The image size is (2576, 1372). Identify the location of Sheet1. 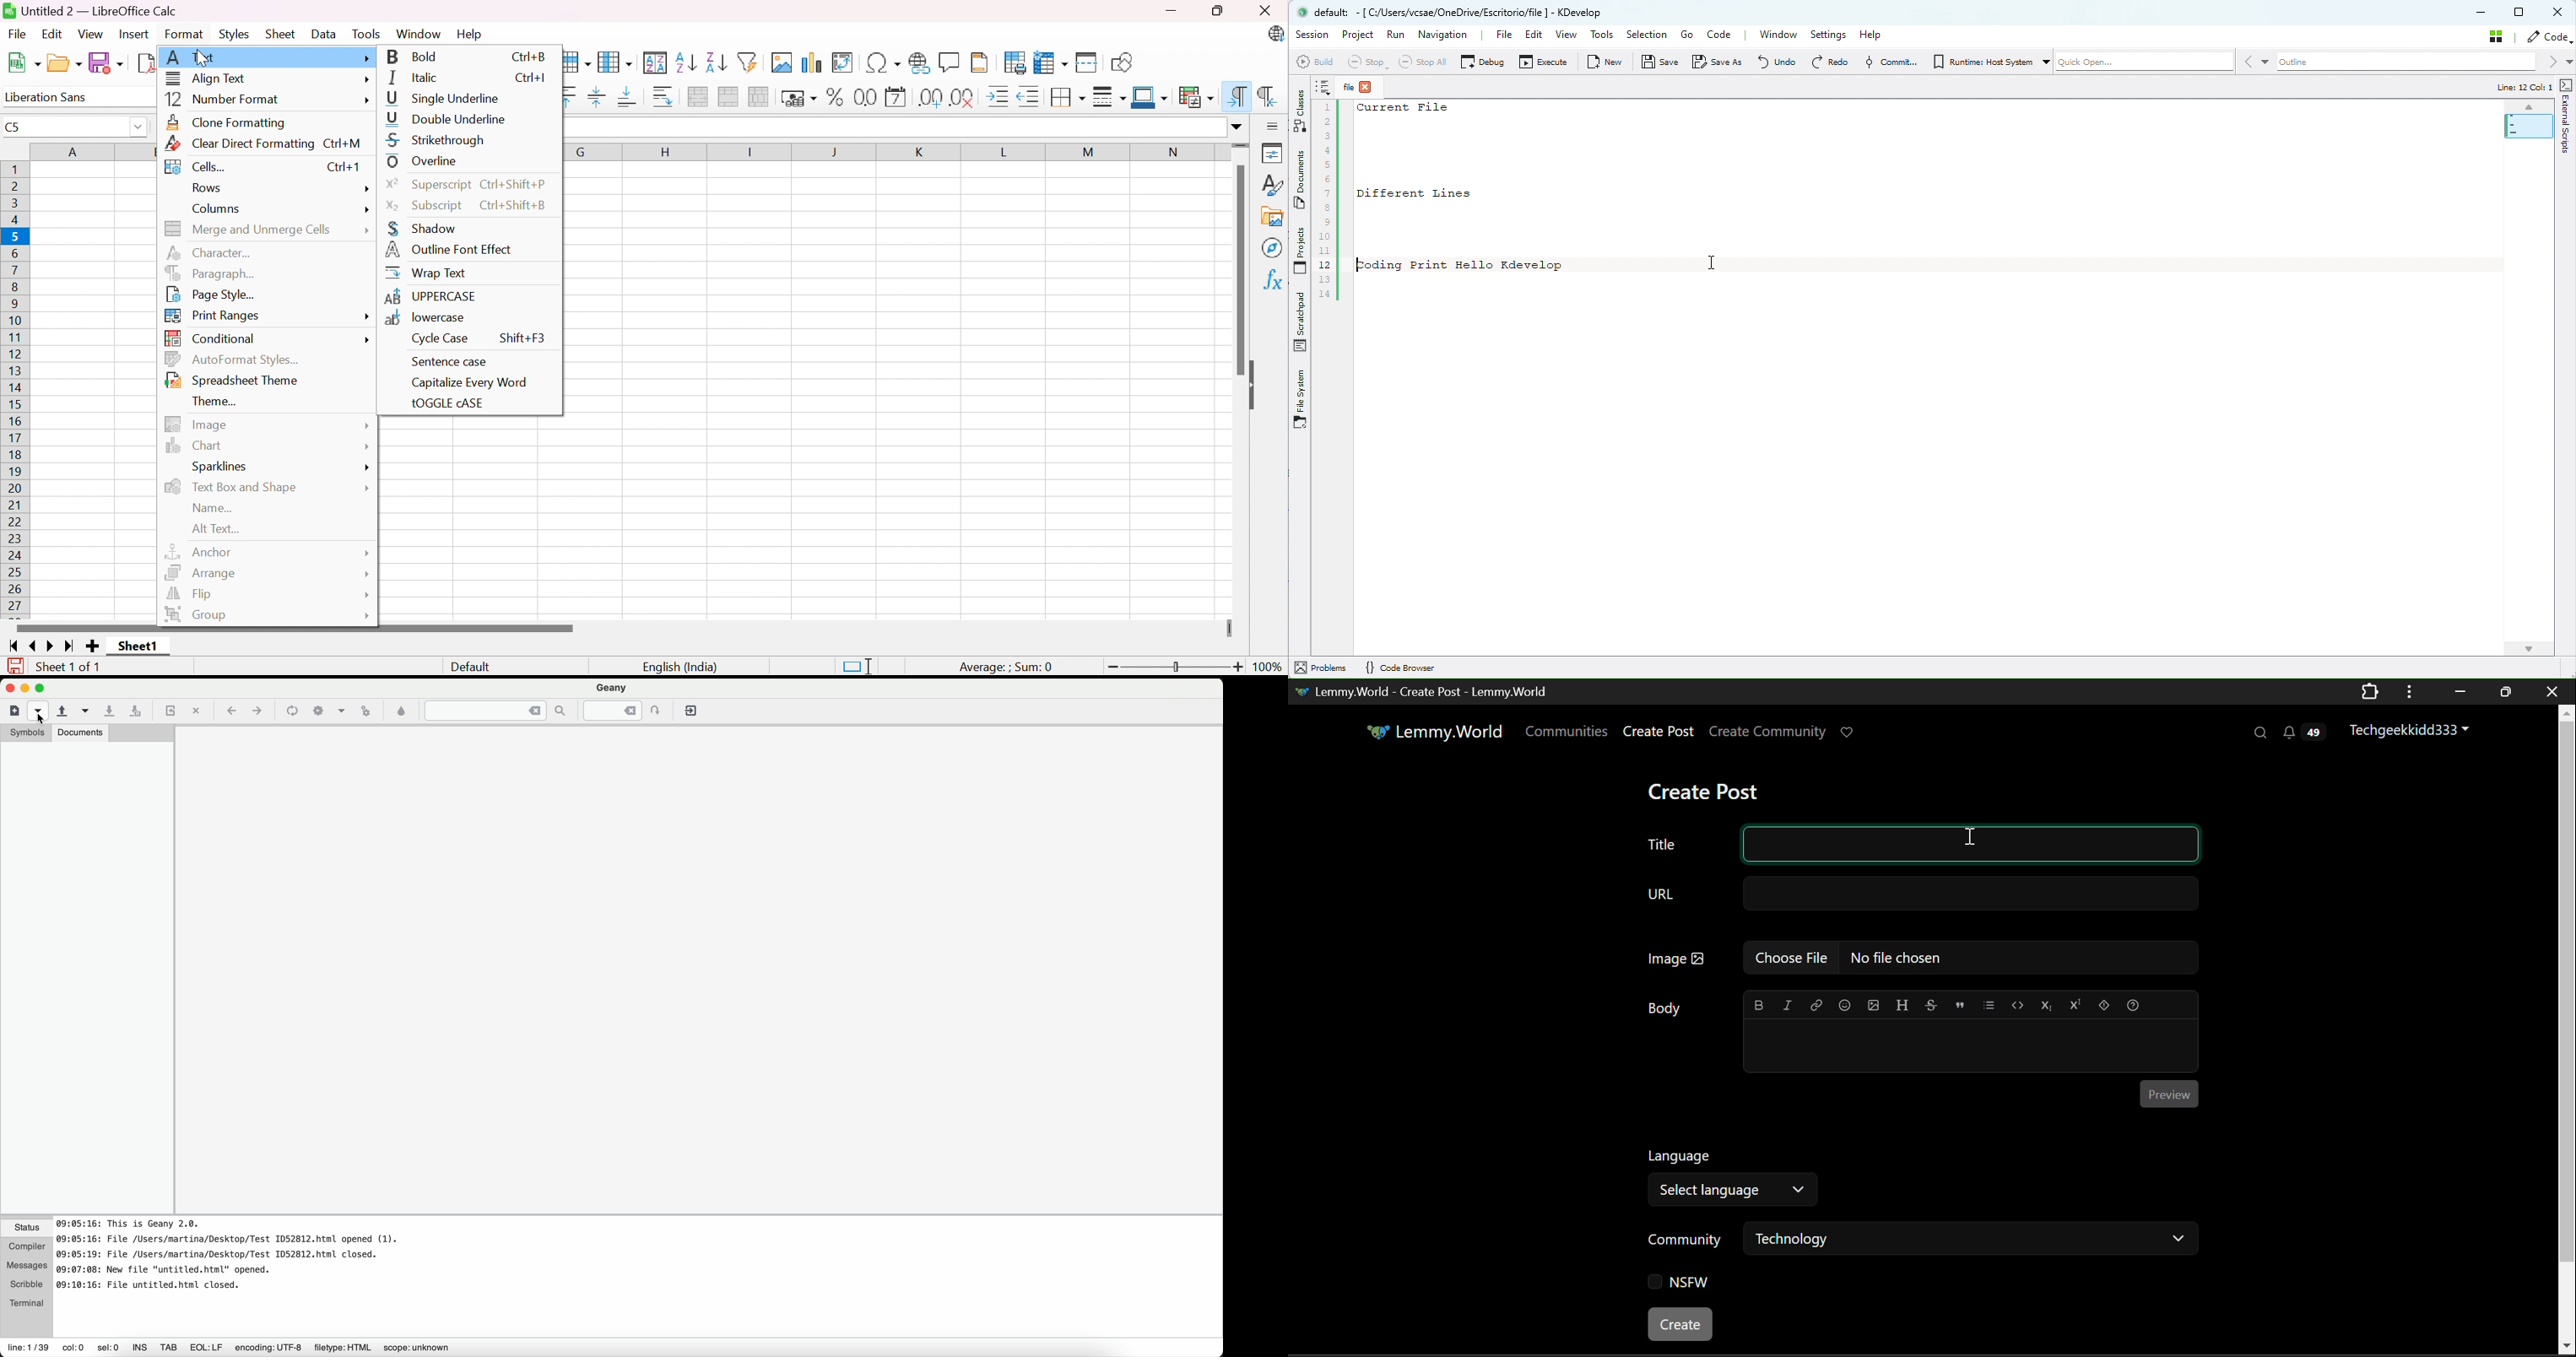
(137, 647).